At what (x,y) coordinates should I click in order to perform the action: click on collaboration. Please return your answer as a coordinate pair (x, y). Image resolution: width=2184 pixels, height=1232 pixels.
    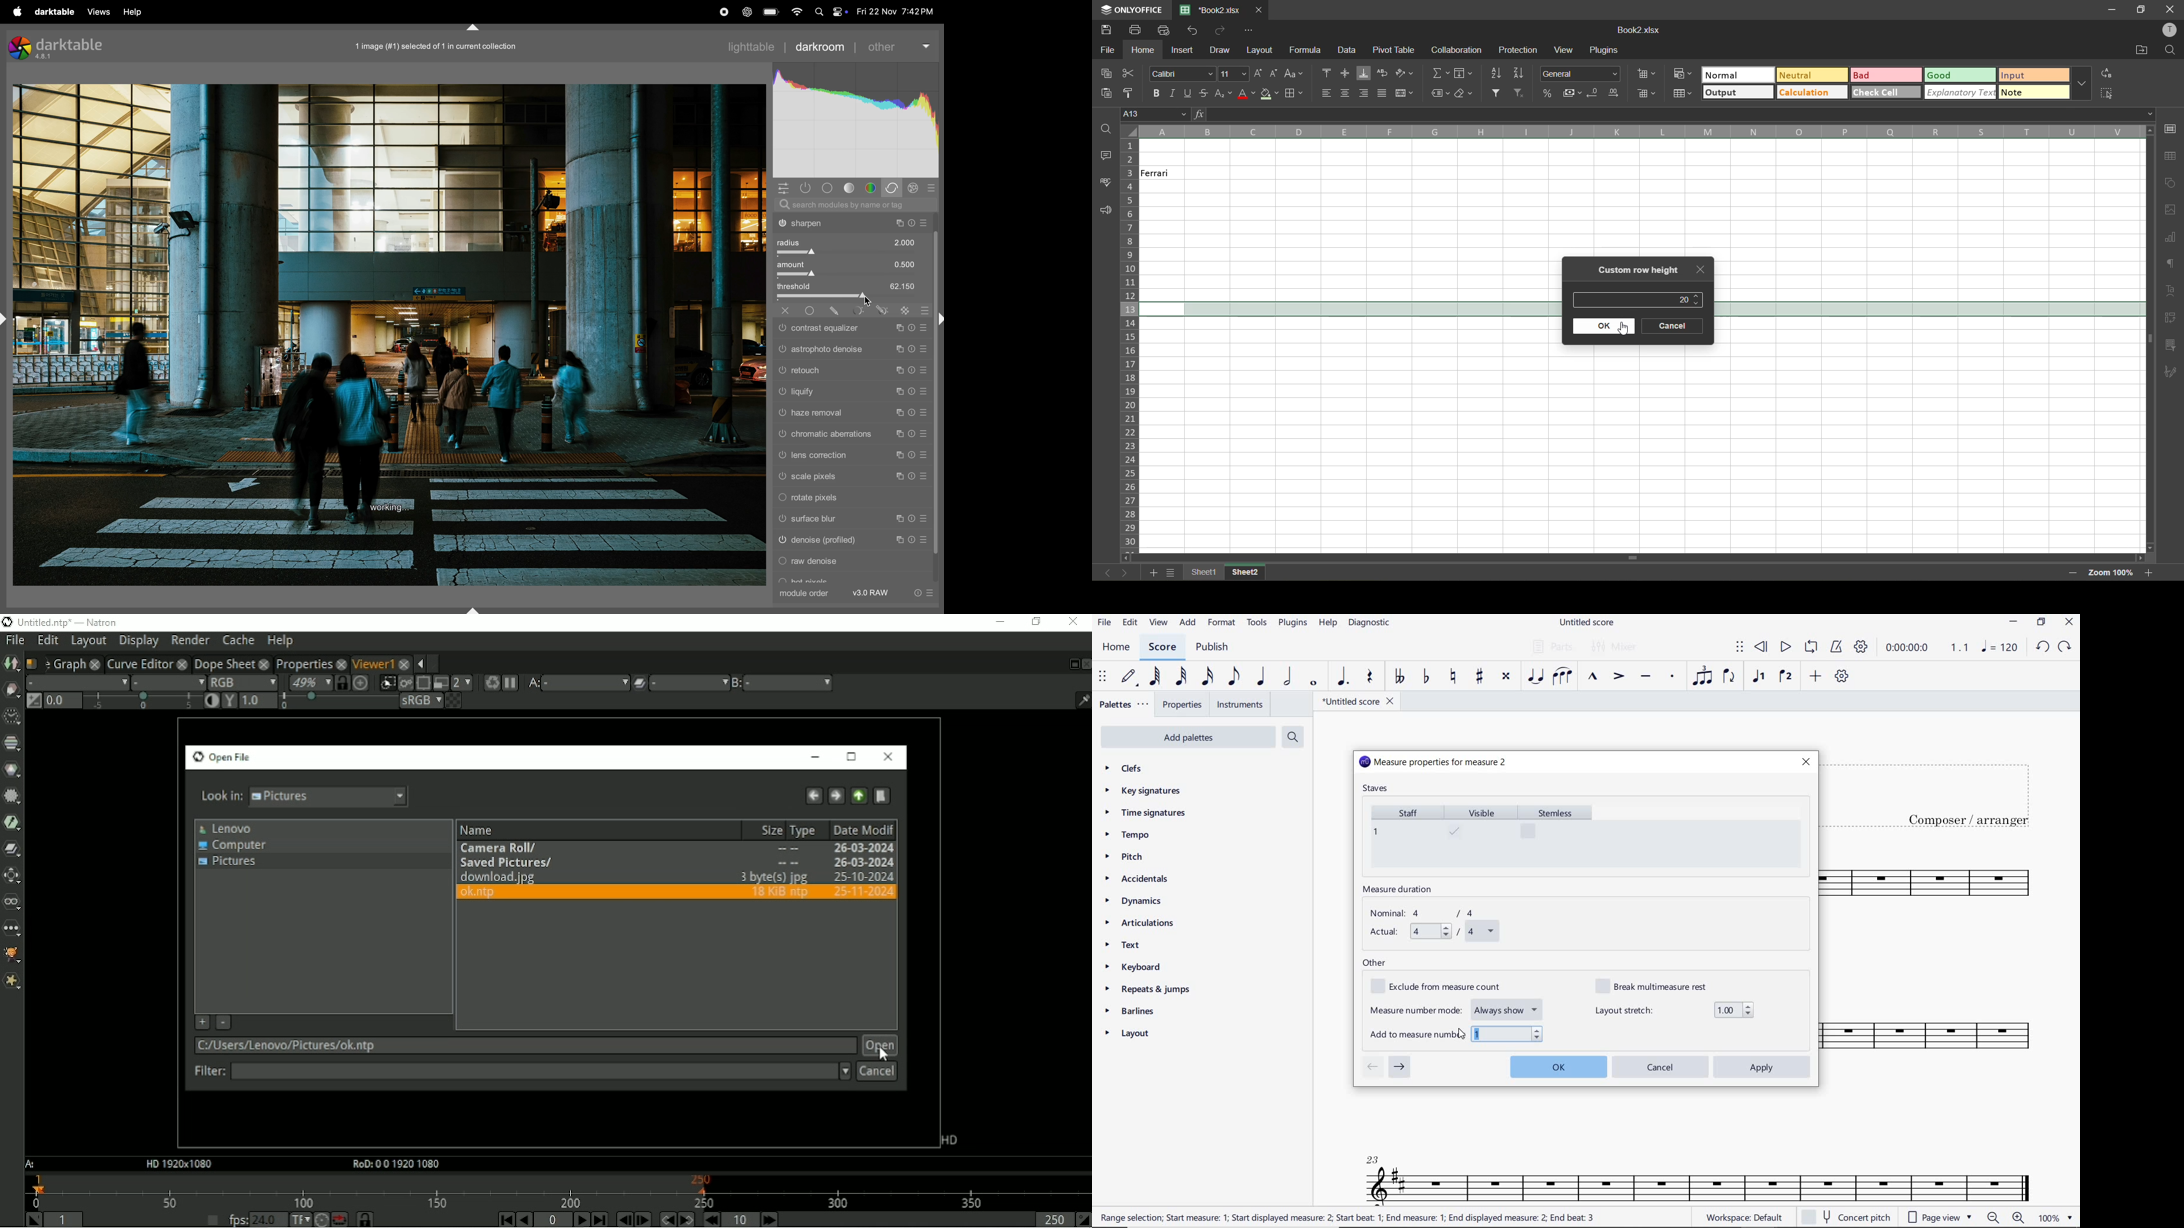
    Looking at the image, I should click on (1456, 49).